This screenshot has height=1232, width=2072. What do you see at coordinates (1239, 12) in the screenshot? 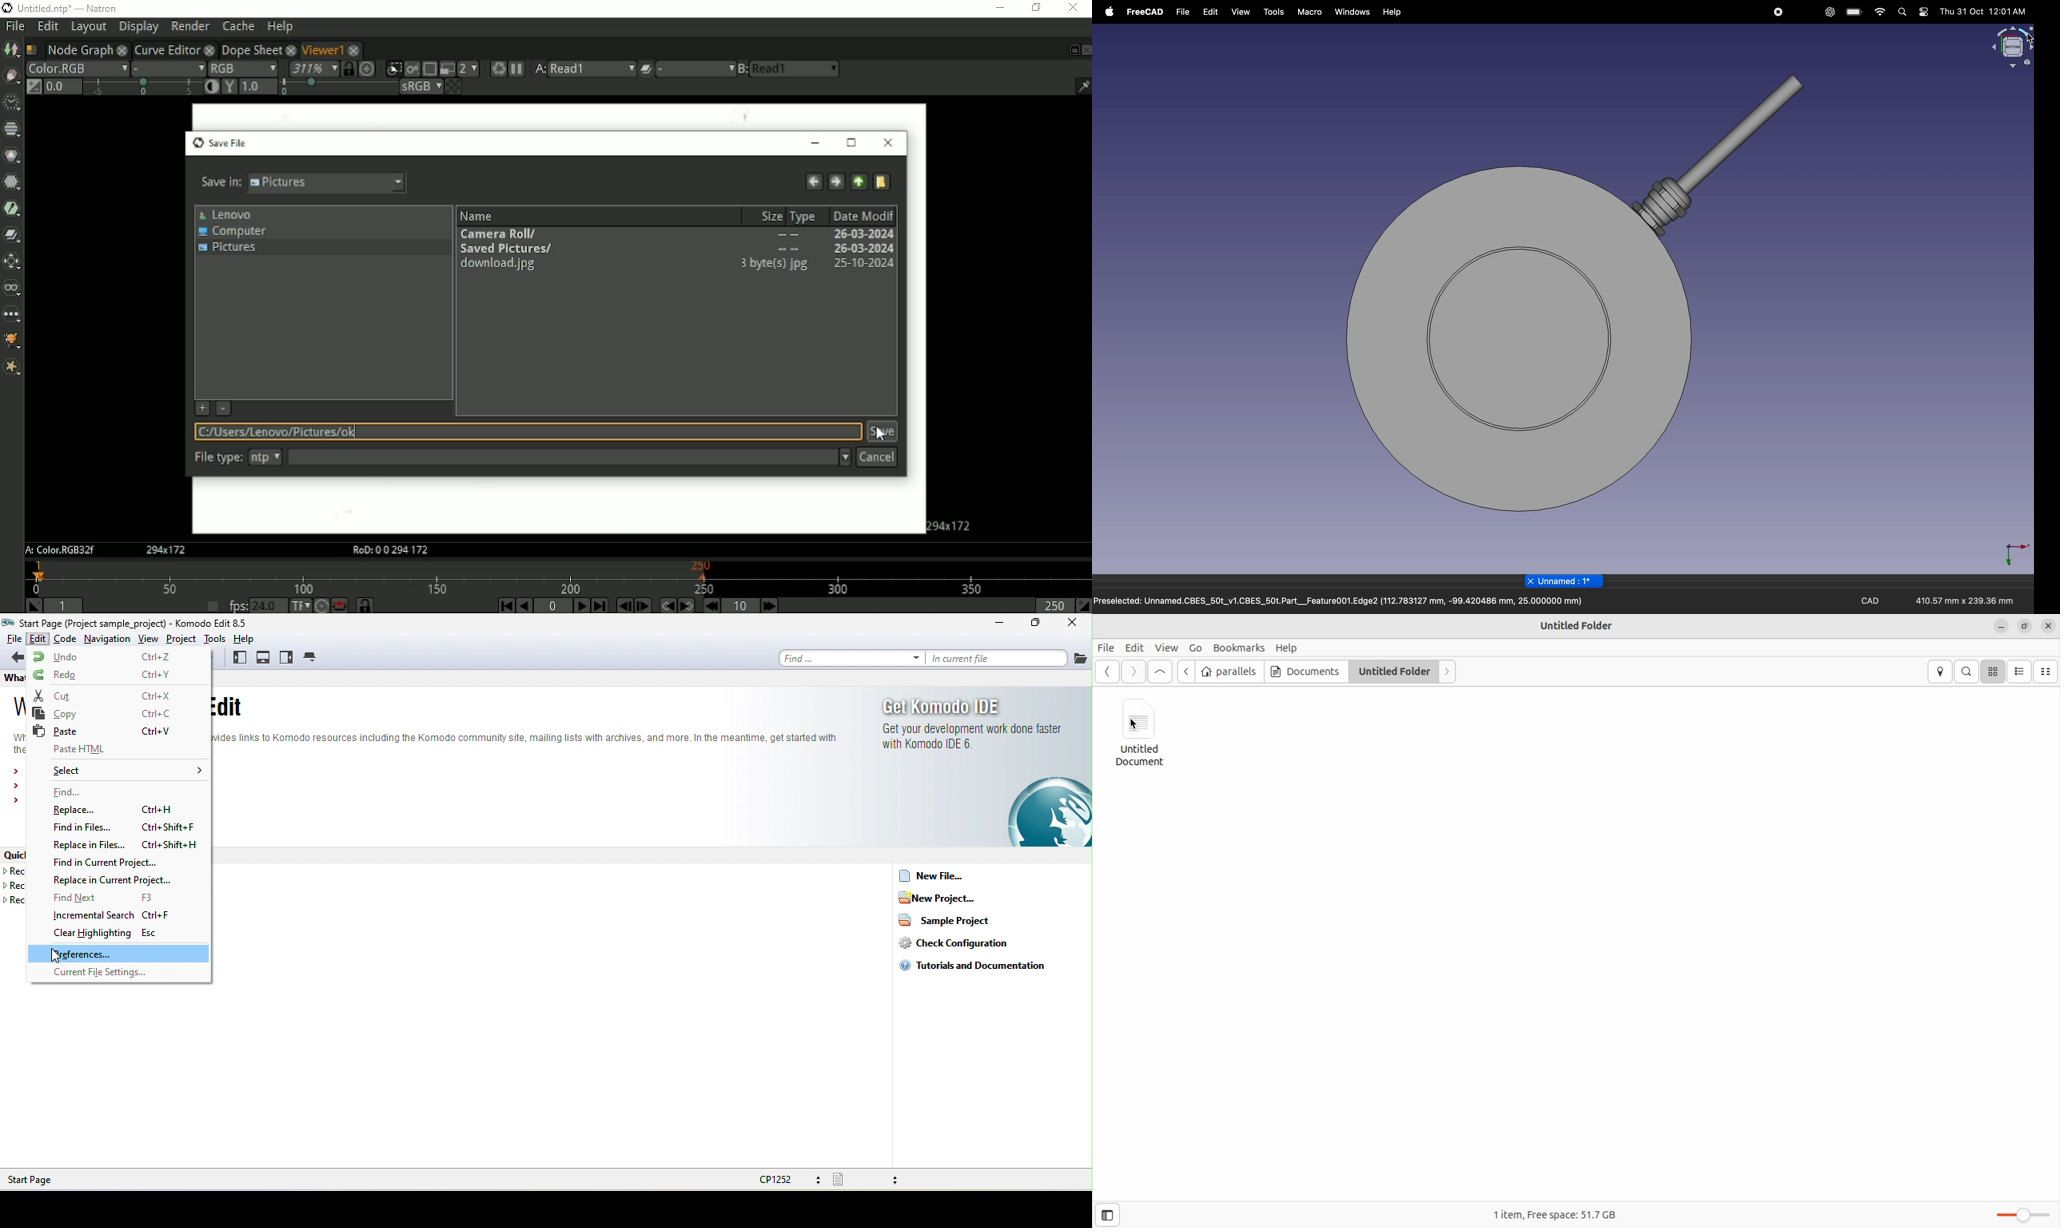
I see `view` at bounding box center [1239, 12].